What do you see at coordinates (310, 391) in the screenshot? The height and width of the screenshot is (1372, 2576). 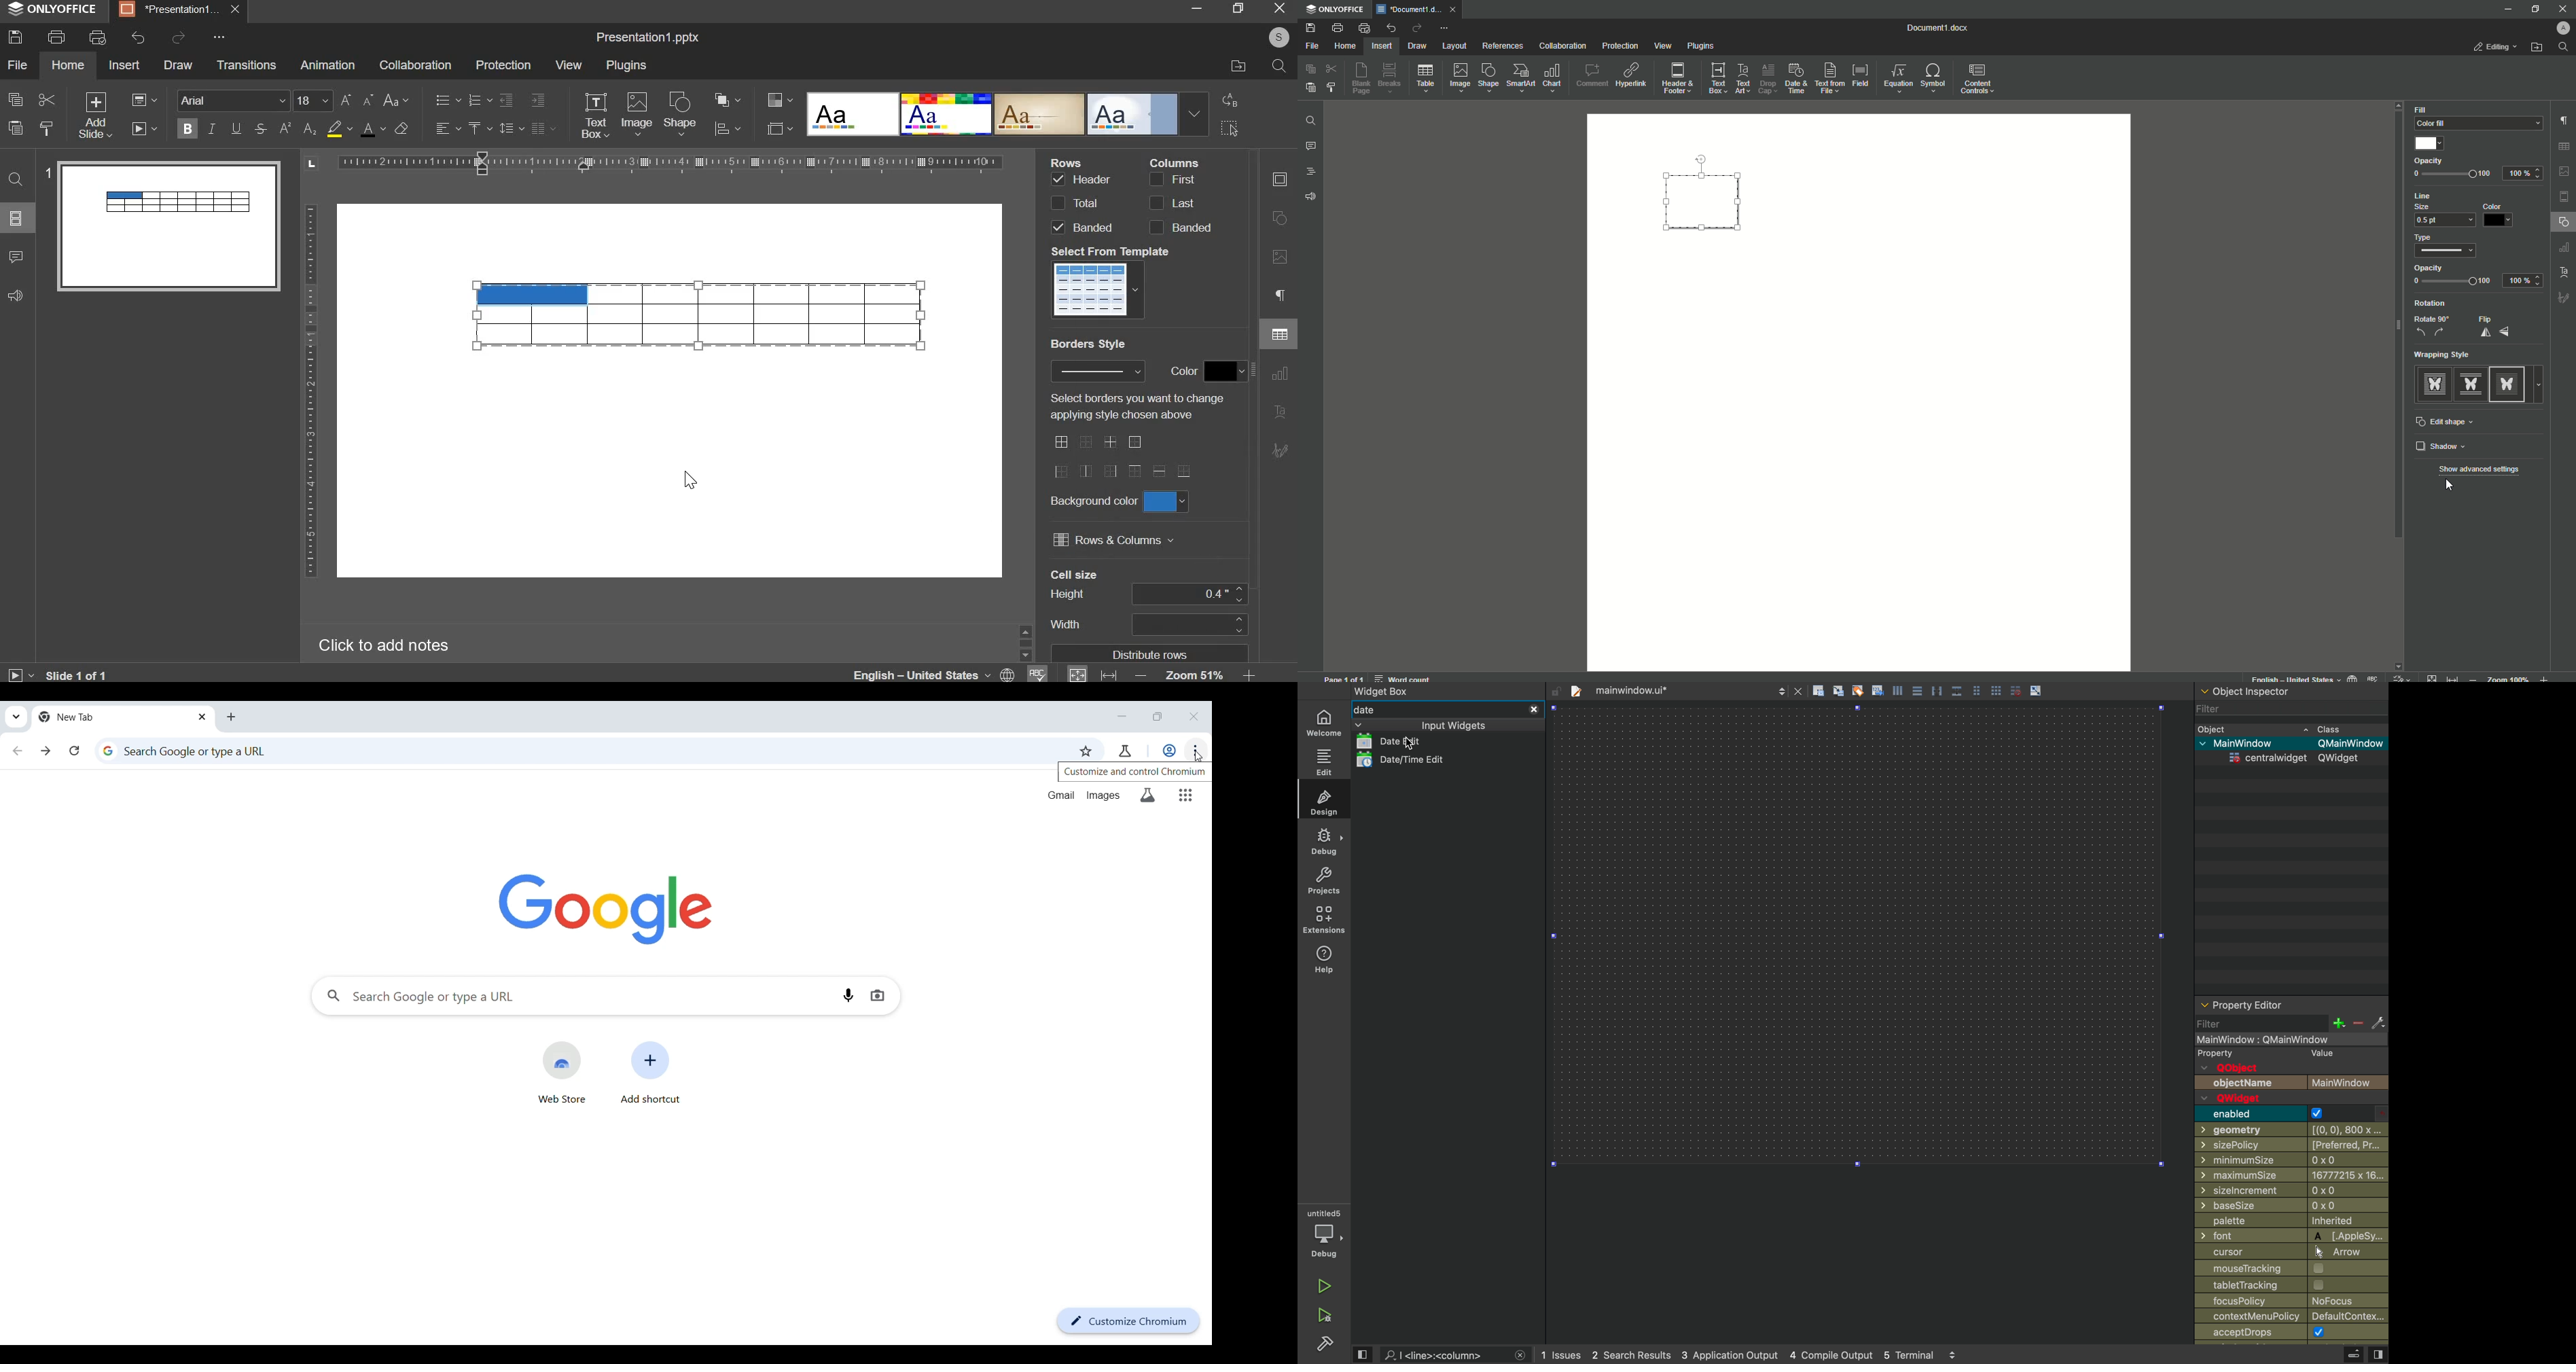 I see `vertical scale` at bounding box center [310, 391].